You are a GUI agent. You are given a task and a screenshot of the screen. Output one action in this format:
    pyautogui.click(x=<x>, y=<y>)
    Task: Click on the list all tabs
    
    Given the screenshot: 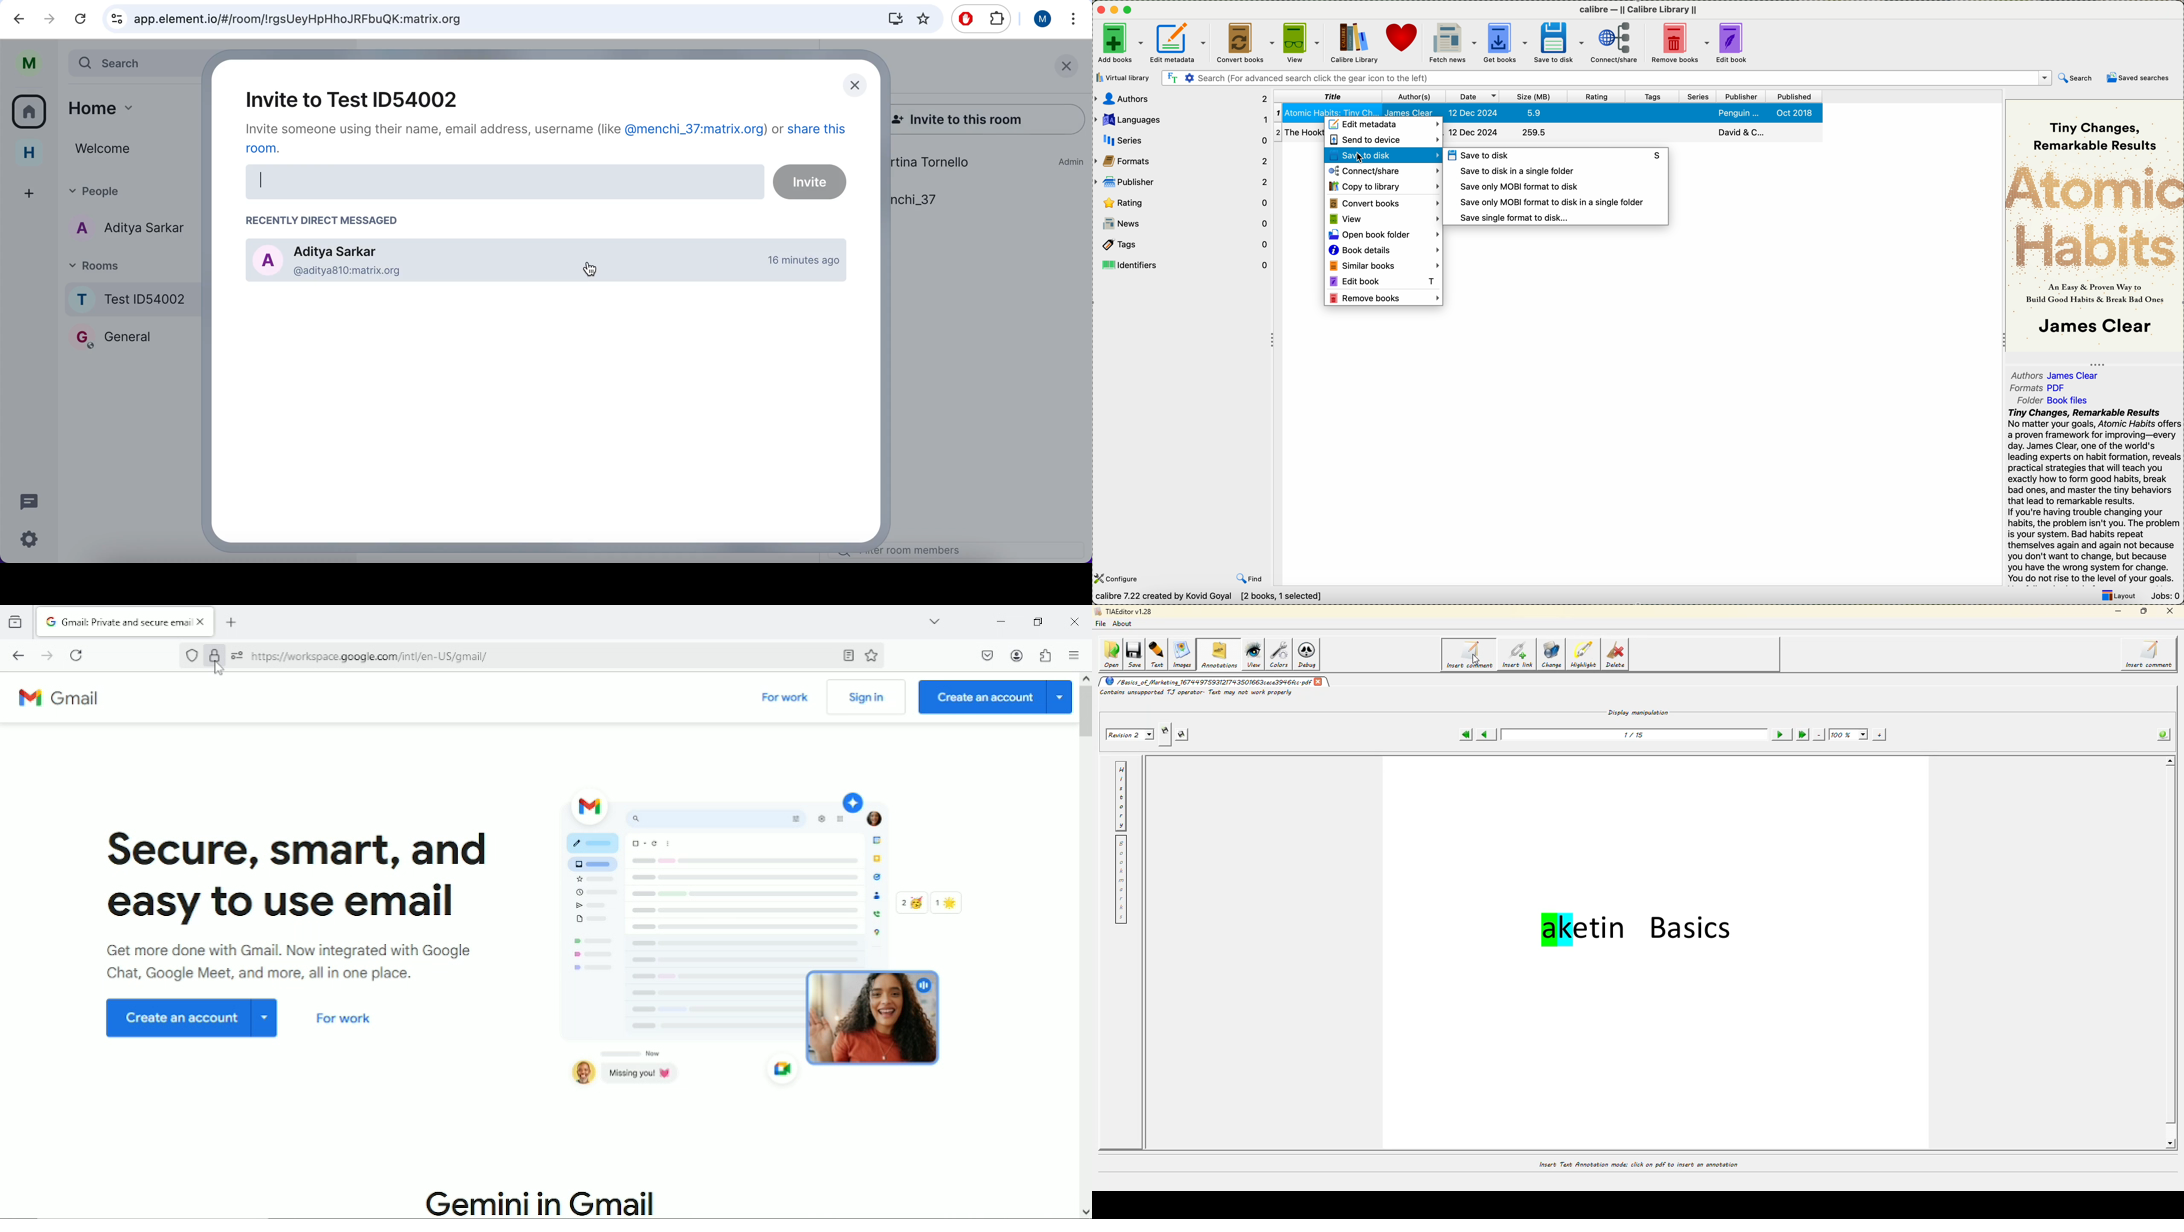 What is the action you would take?
    pyautogui.click(x=931, y=620)
    